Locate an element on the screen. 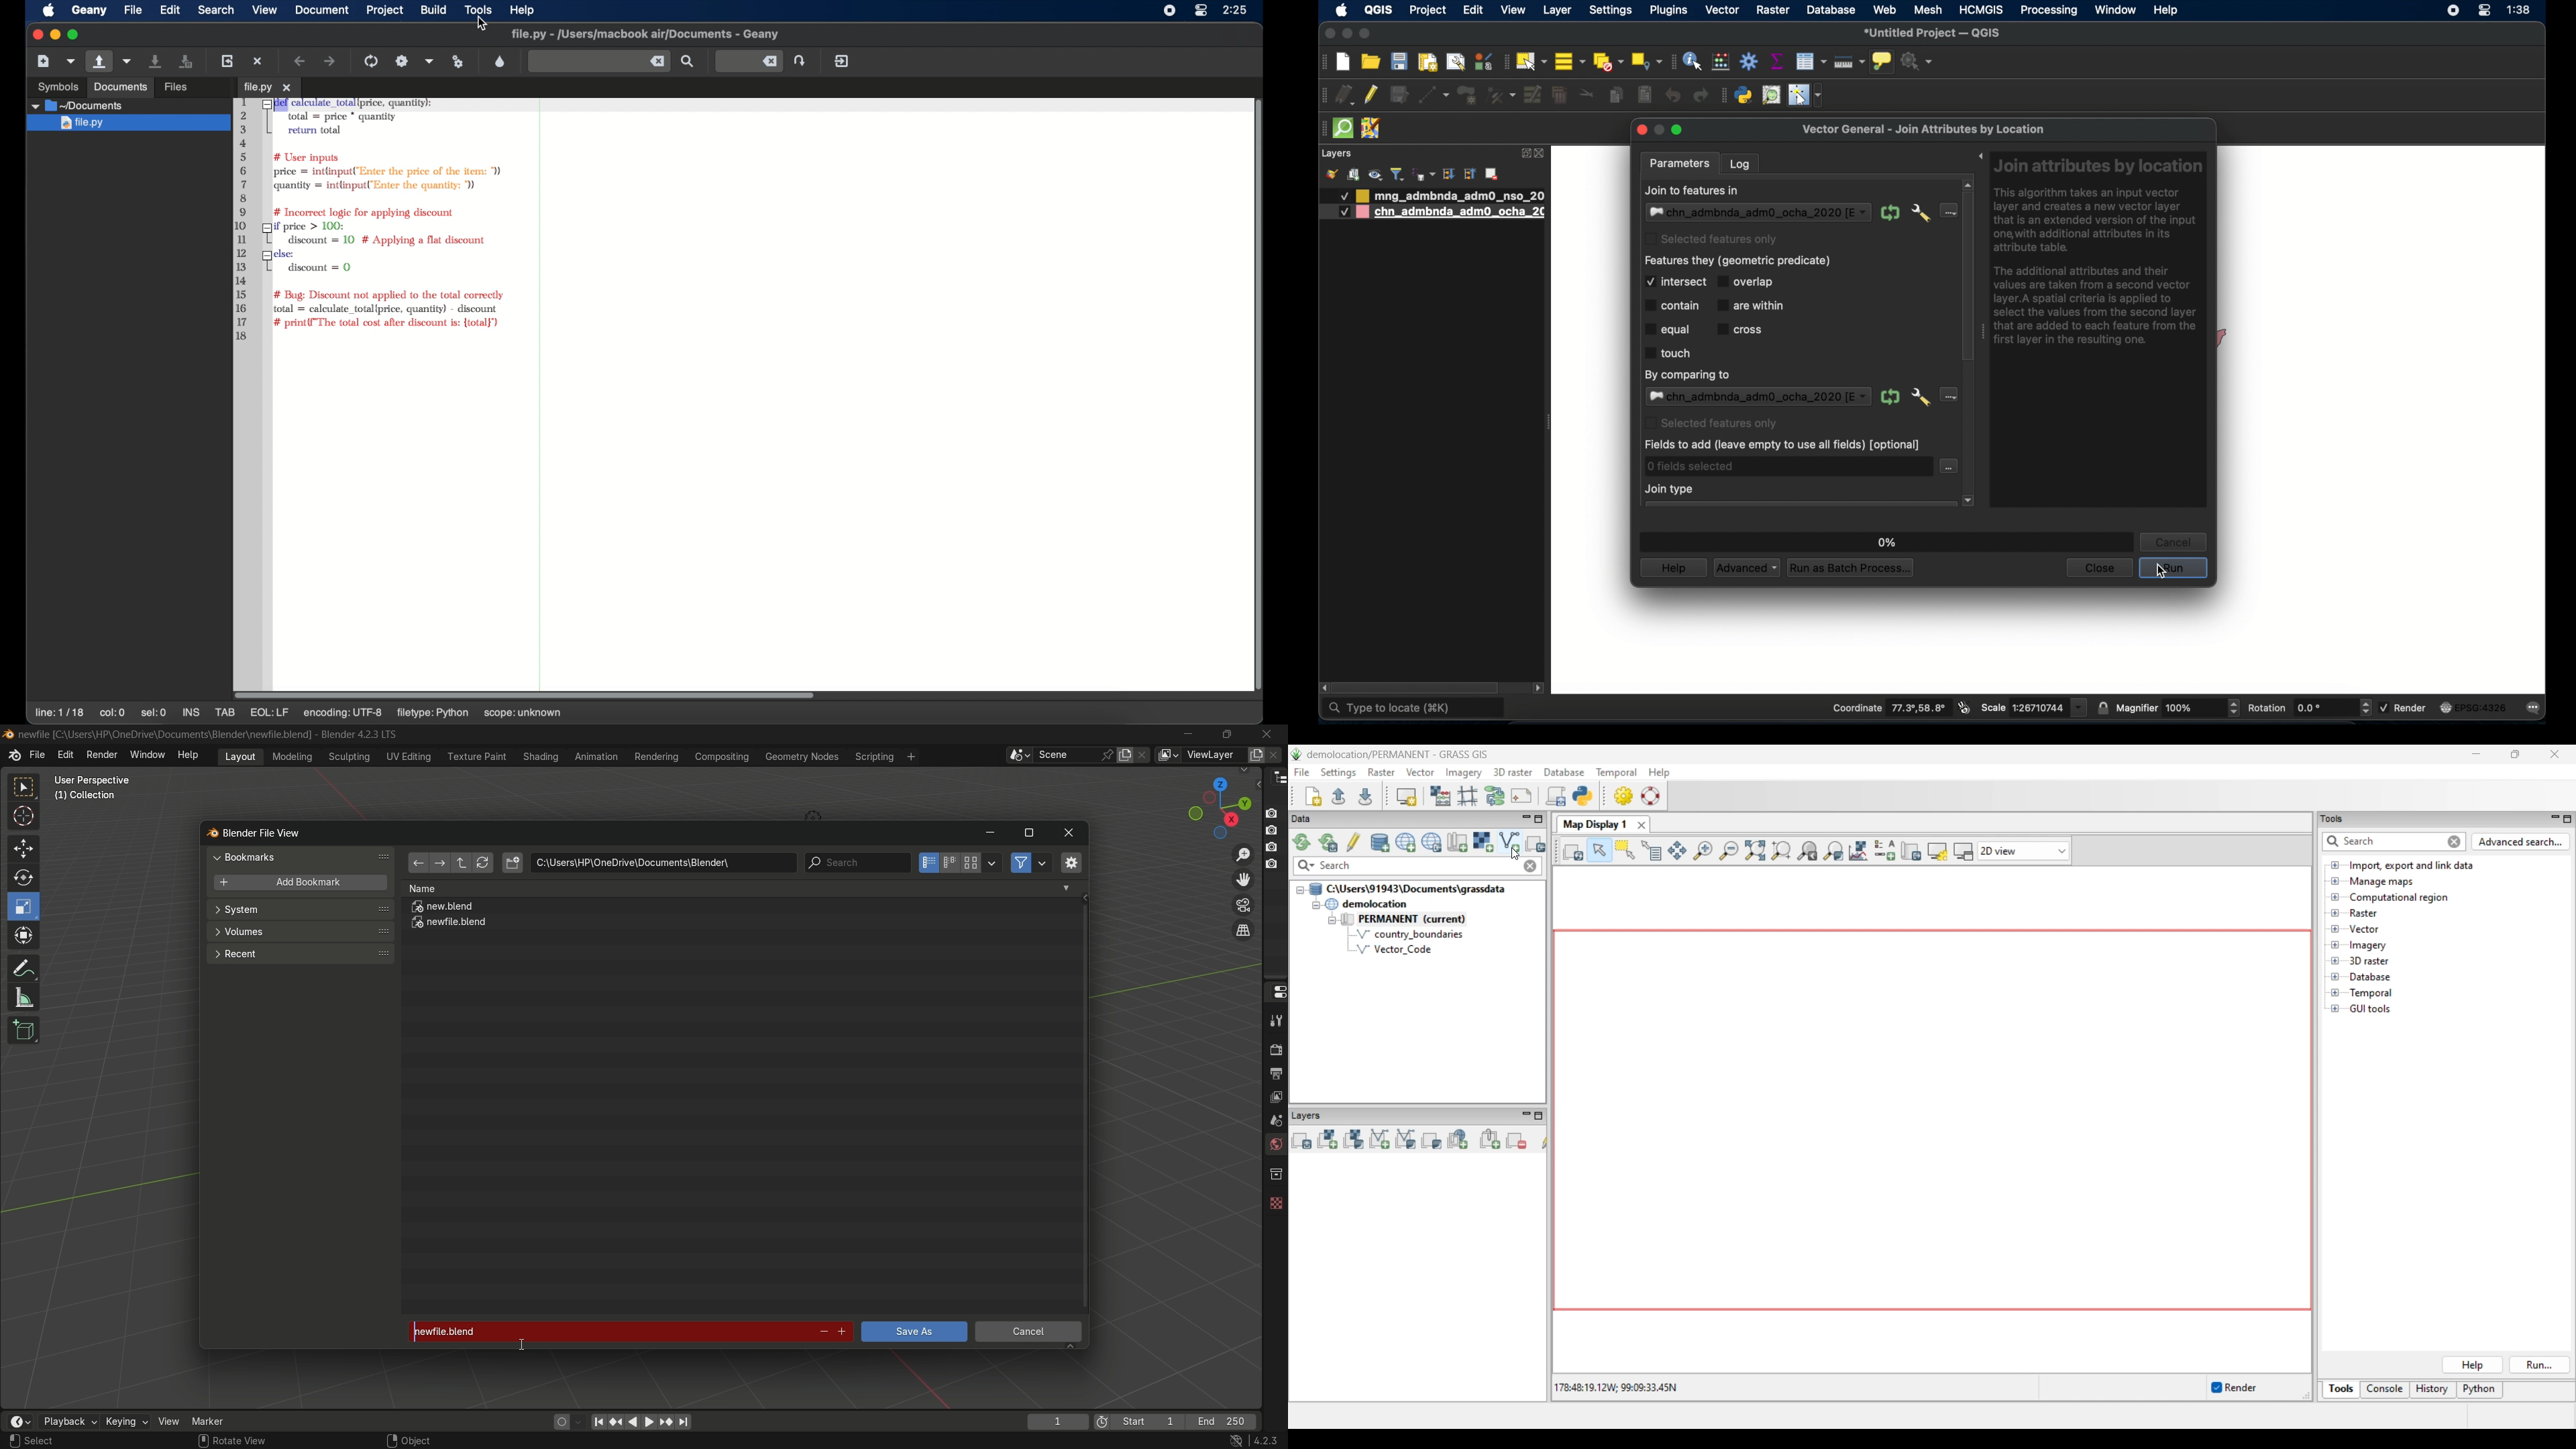 This screenshot has height=1456, width=2576. scale is located at coordinates (2033, 707).